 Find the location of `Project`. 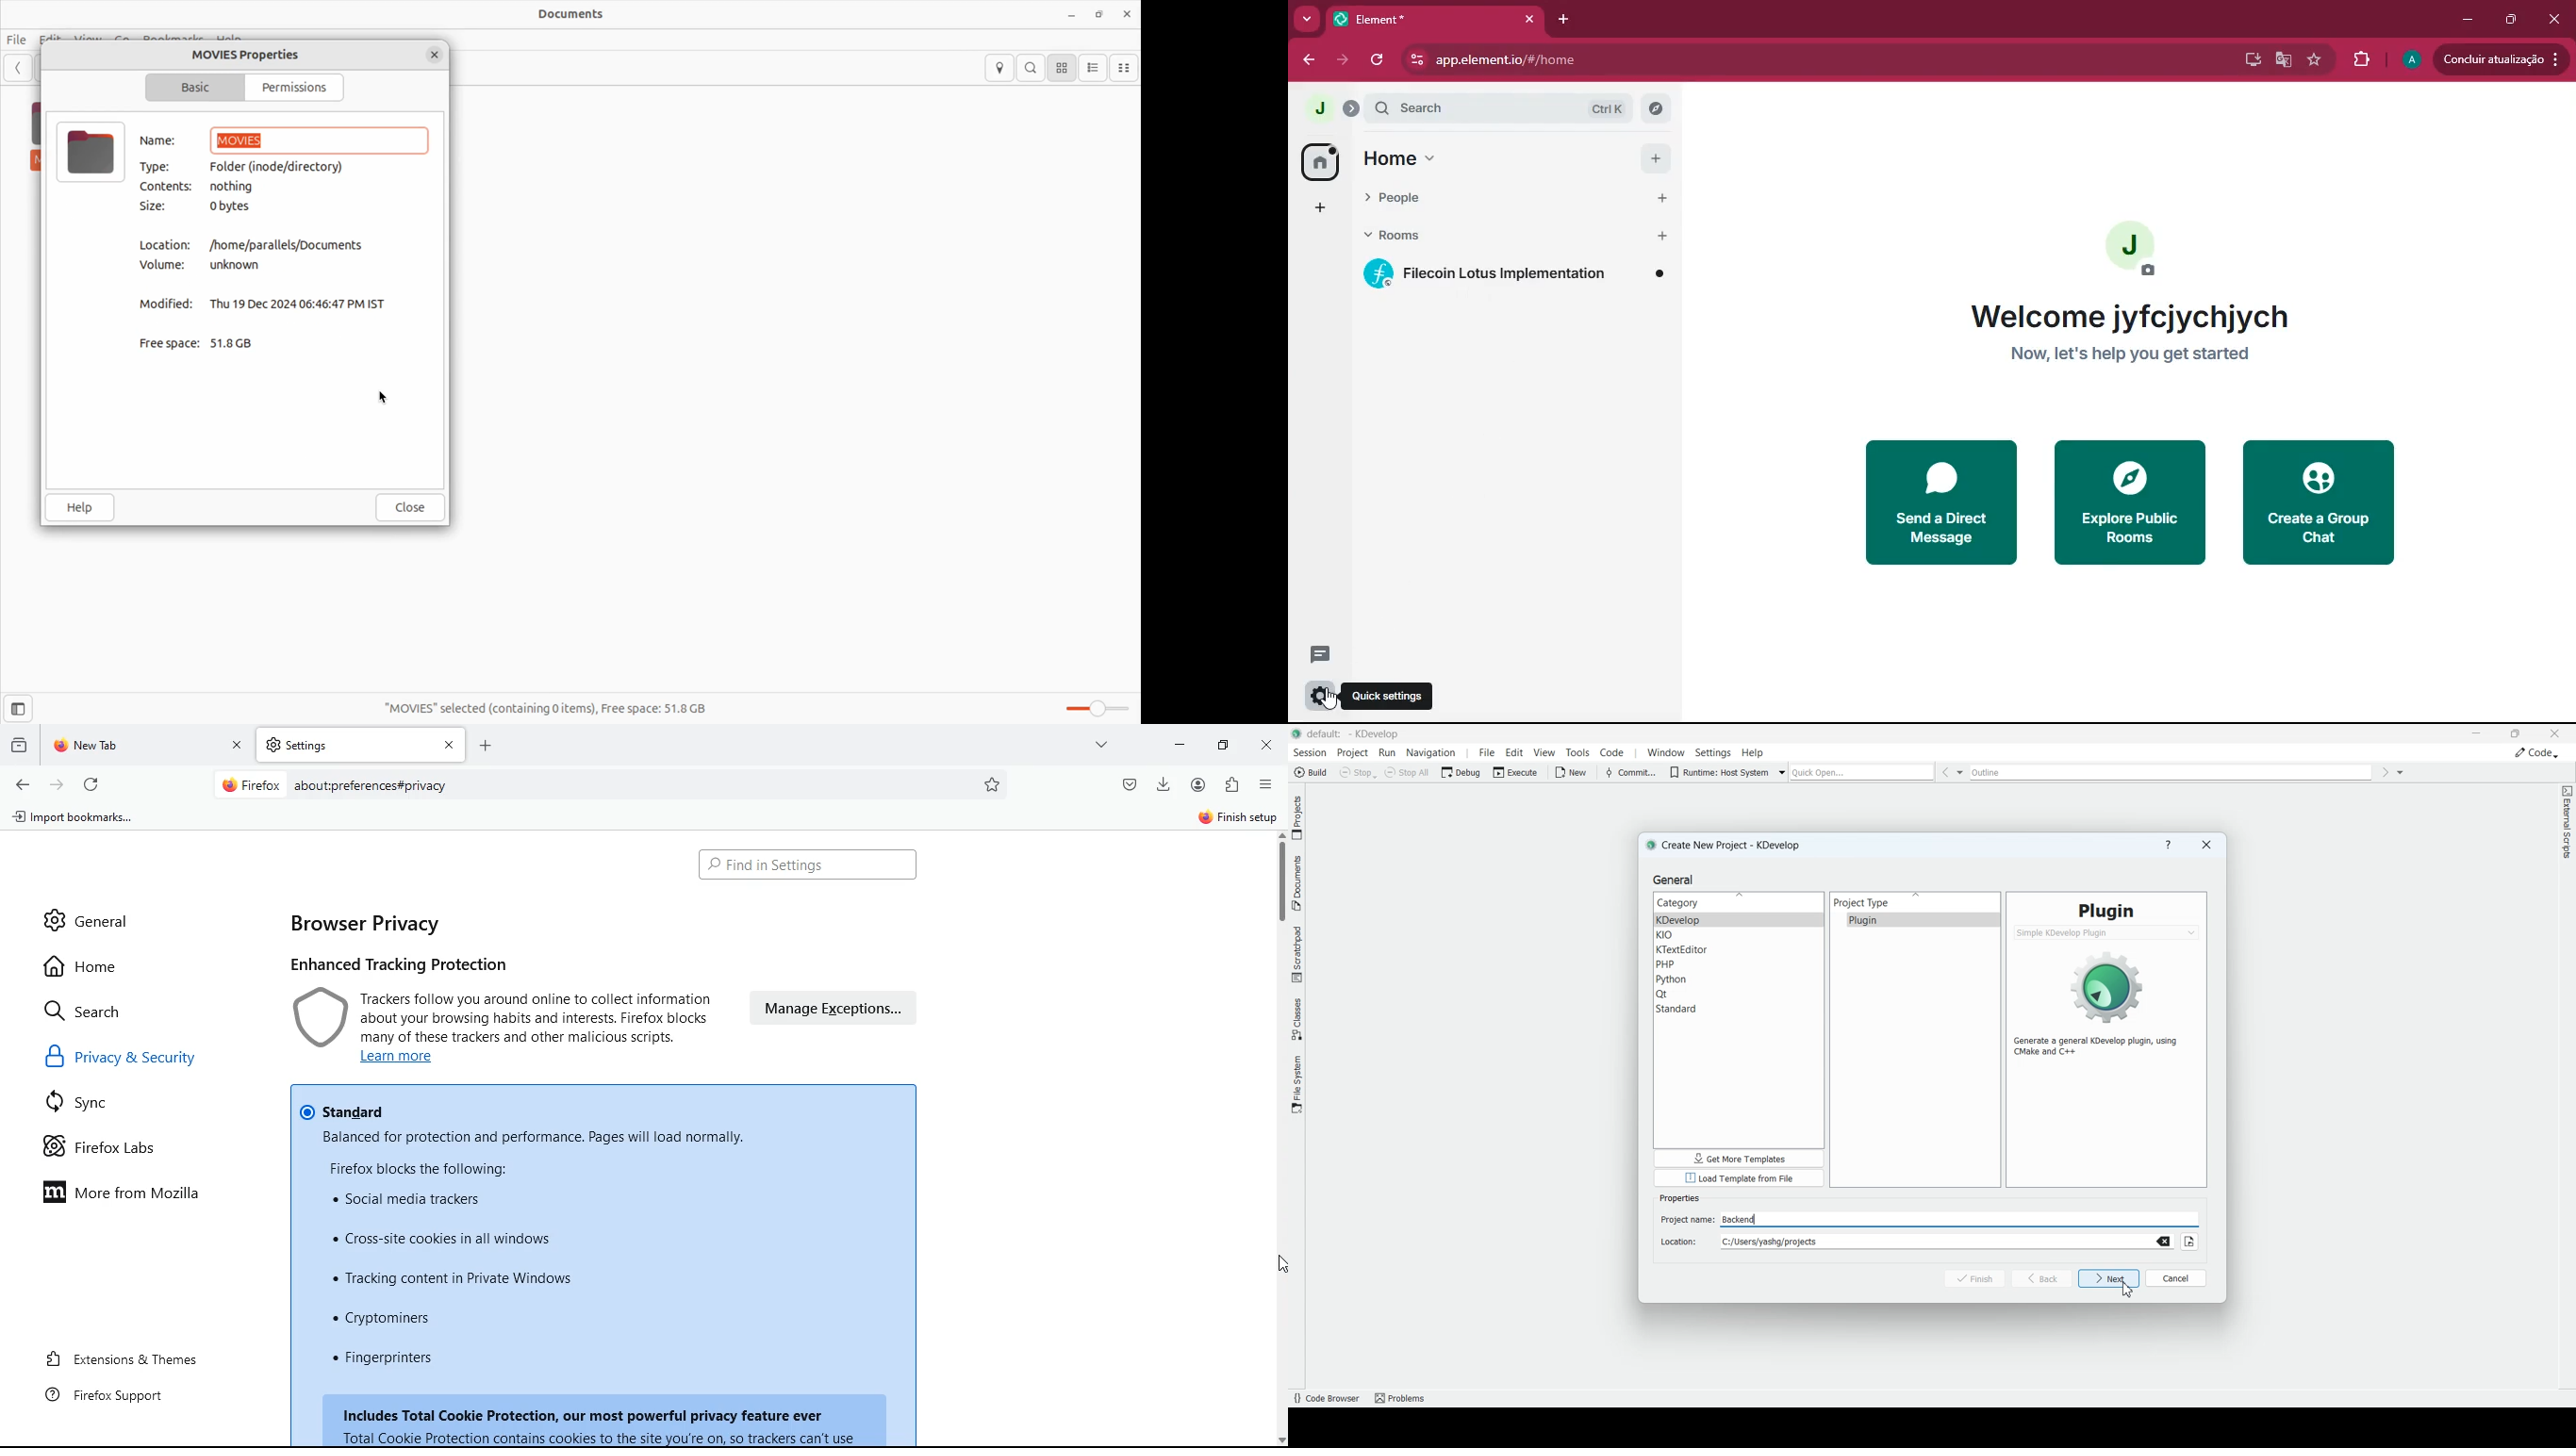

Project is located at coordinates (1353, 753).